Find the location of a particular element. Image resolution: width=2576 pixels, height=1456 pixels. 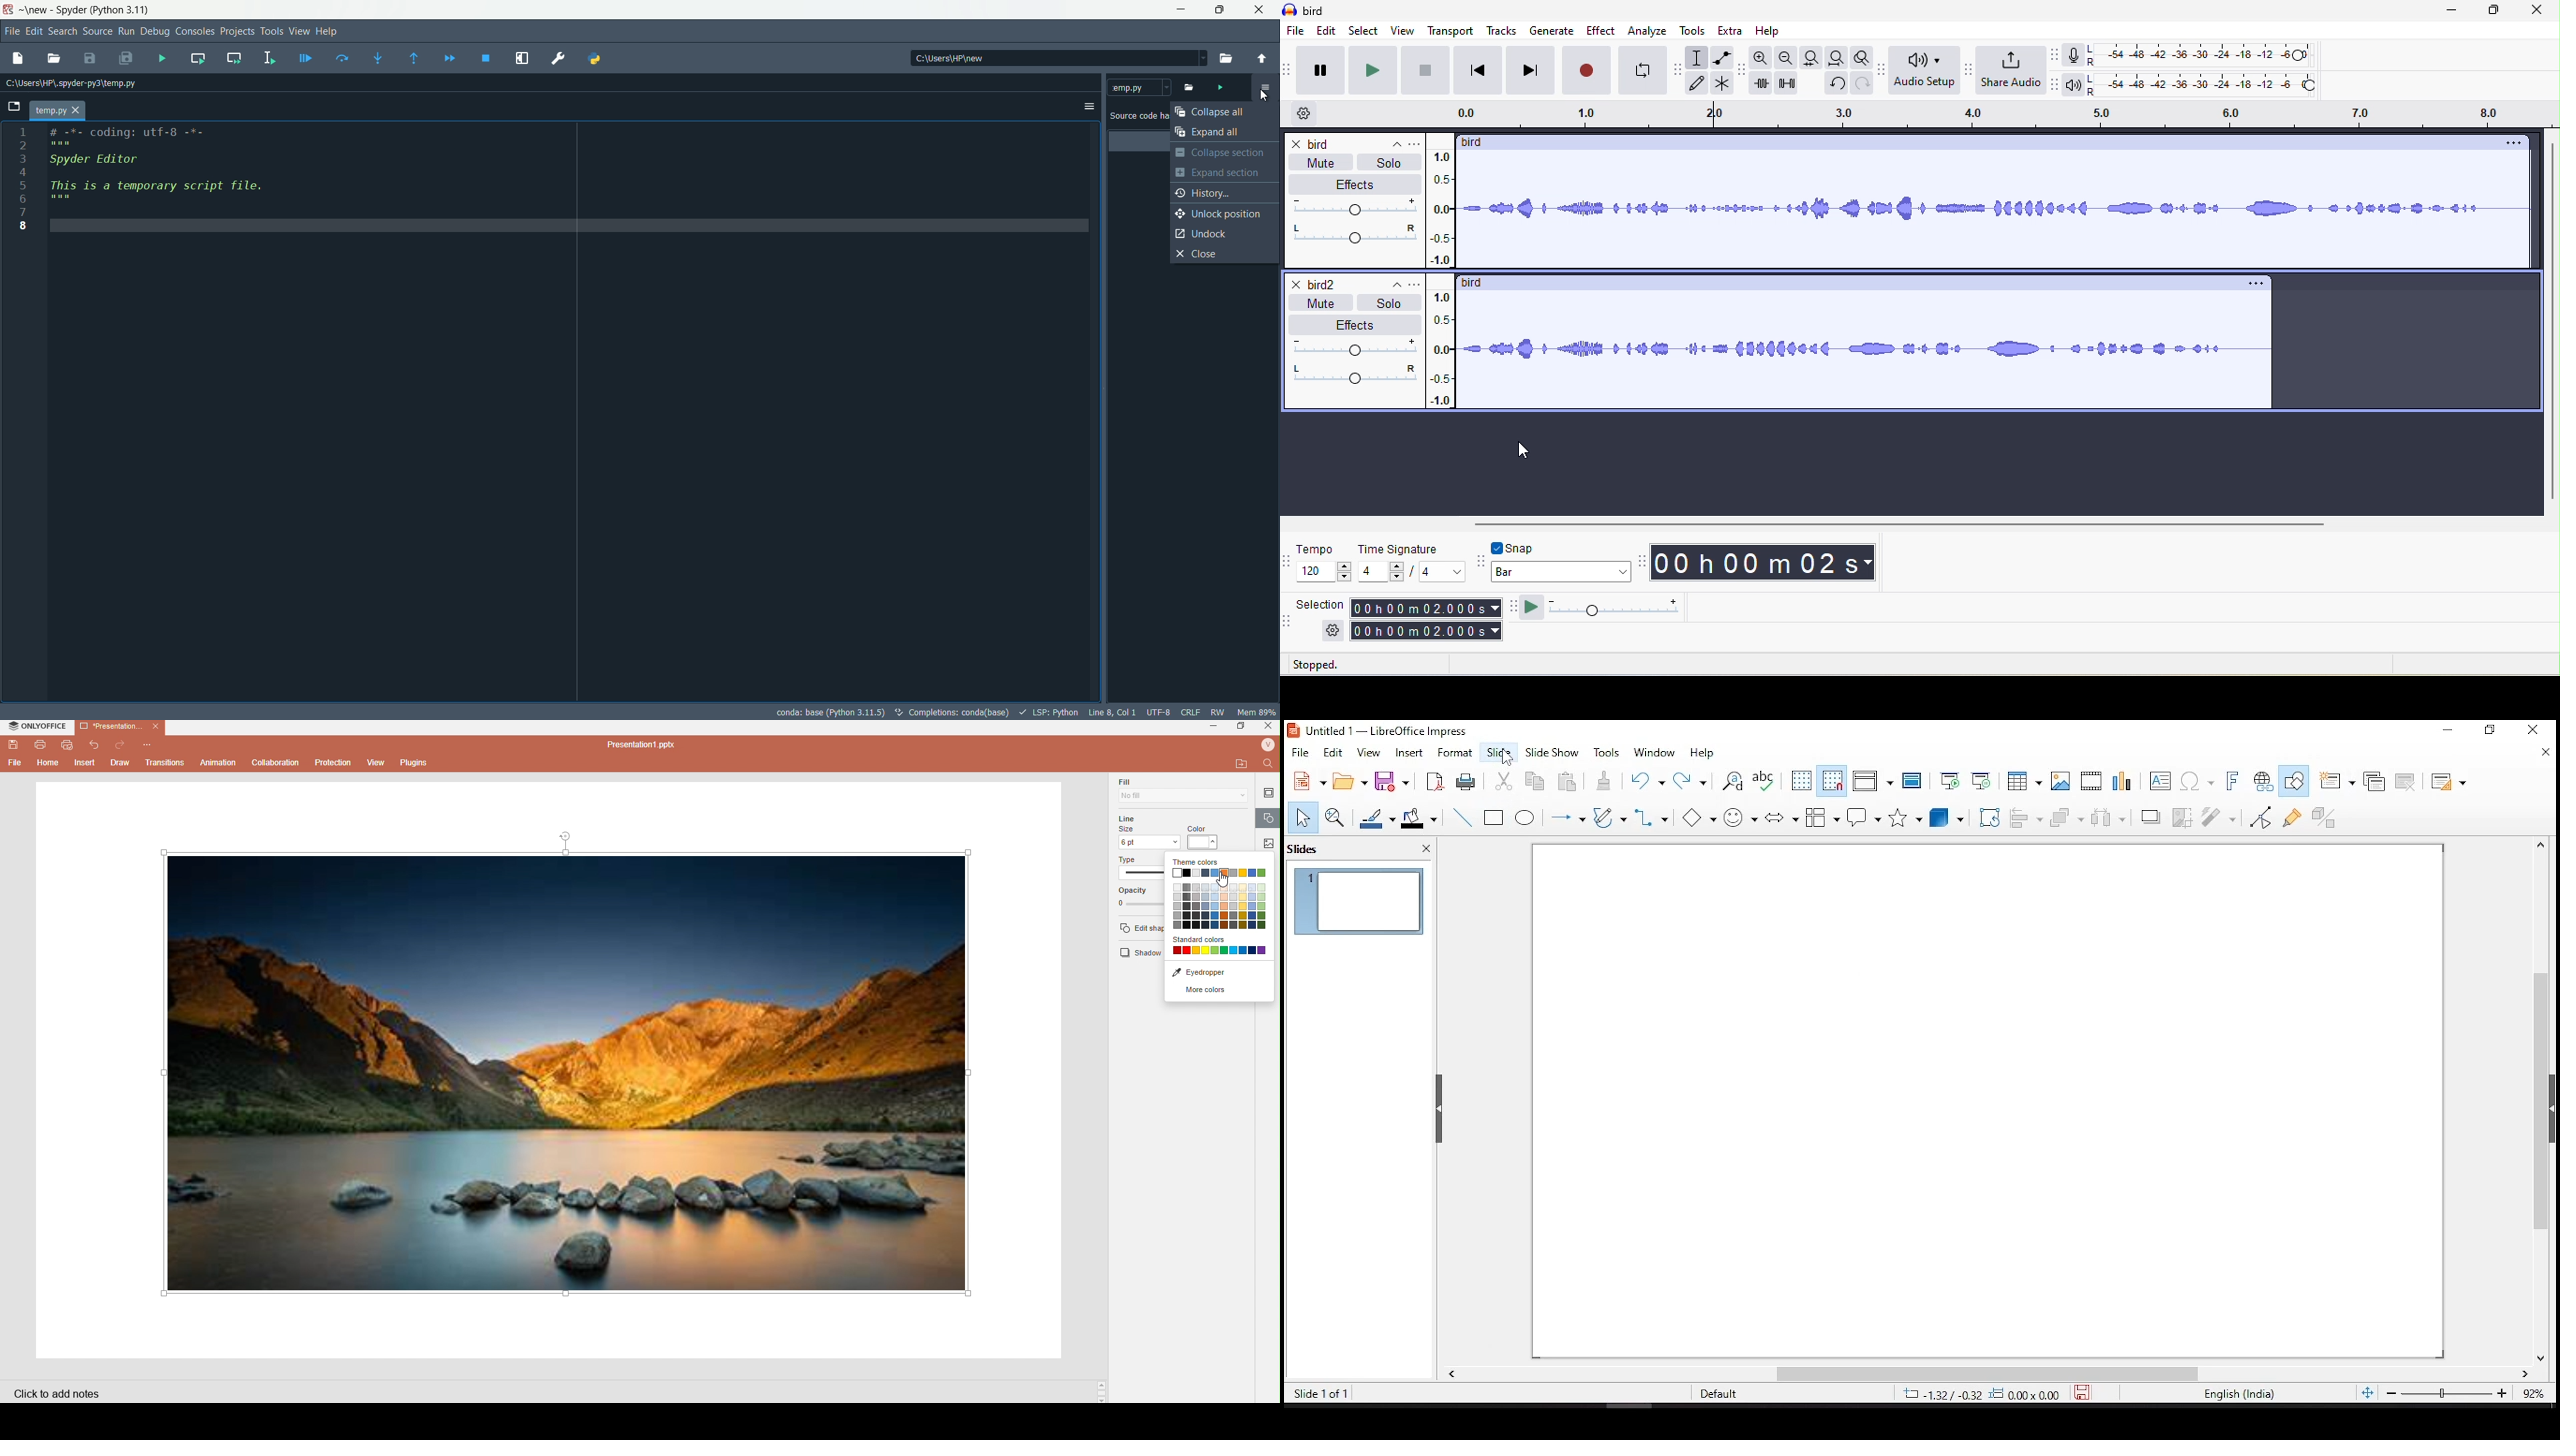

crop image is located at coordinates (2179, 817).